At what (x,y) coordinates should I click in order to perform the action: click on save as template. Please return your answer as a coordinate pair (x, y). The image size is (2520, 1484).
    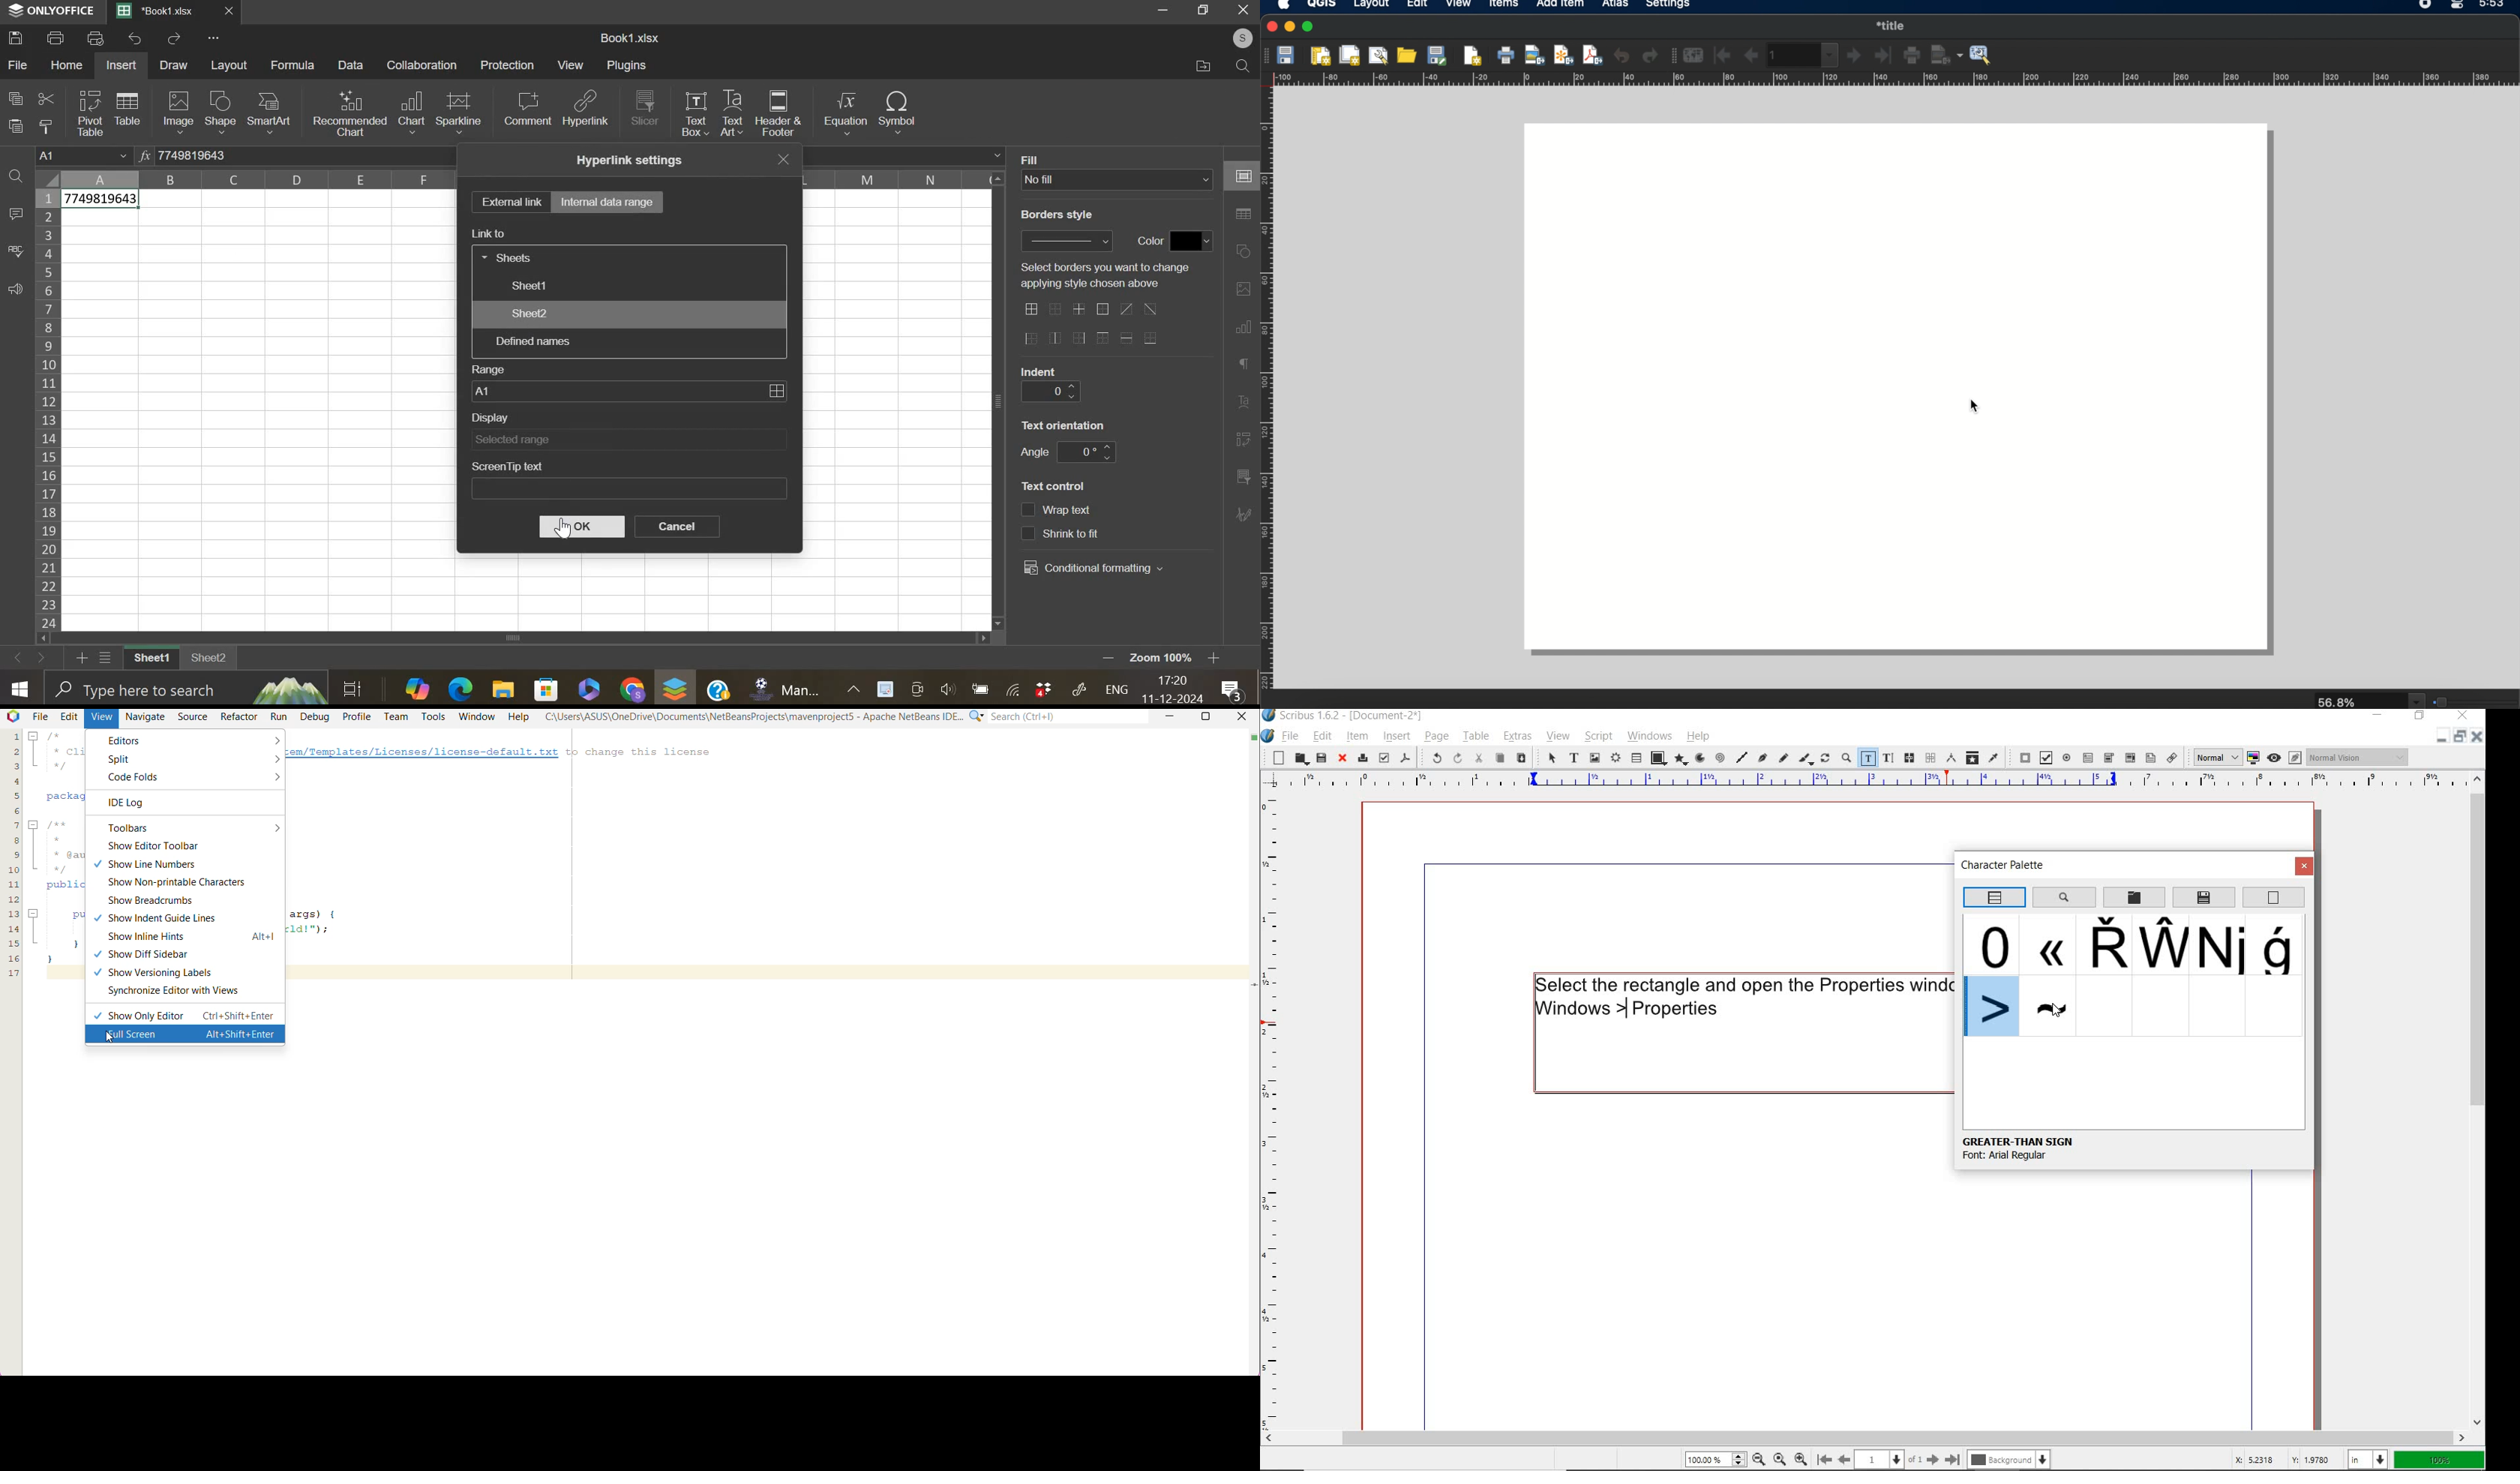
    Looking at the image, I should click on (1438, 54).